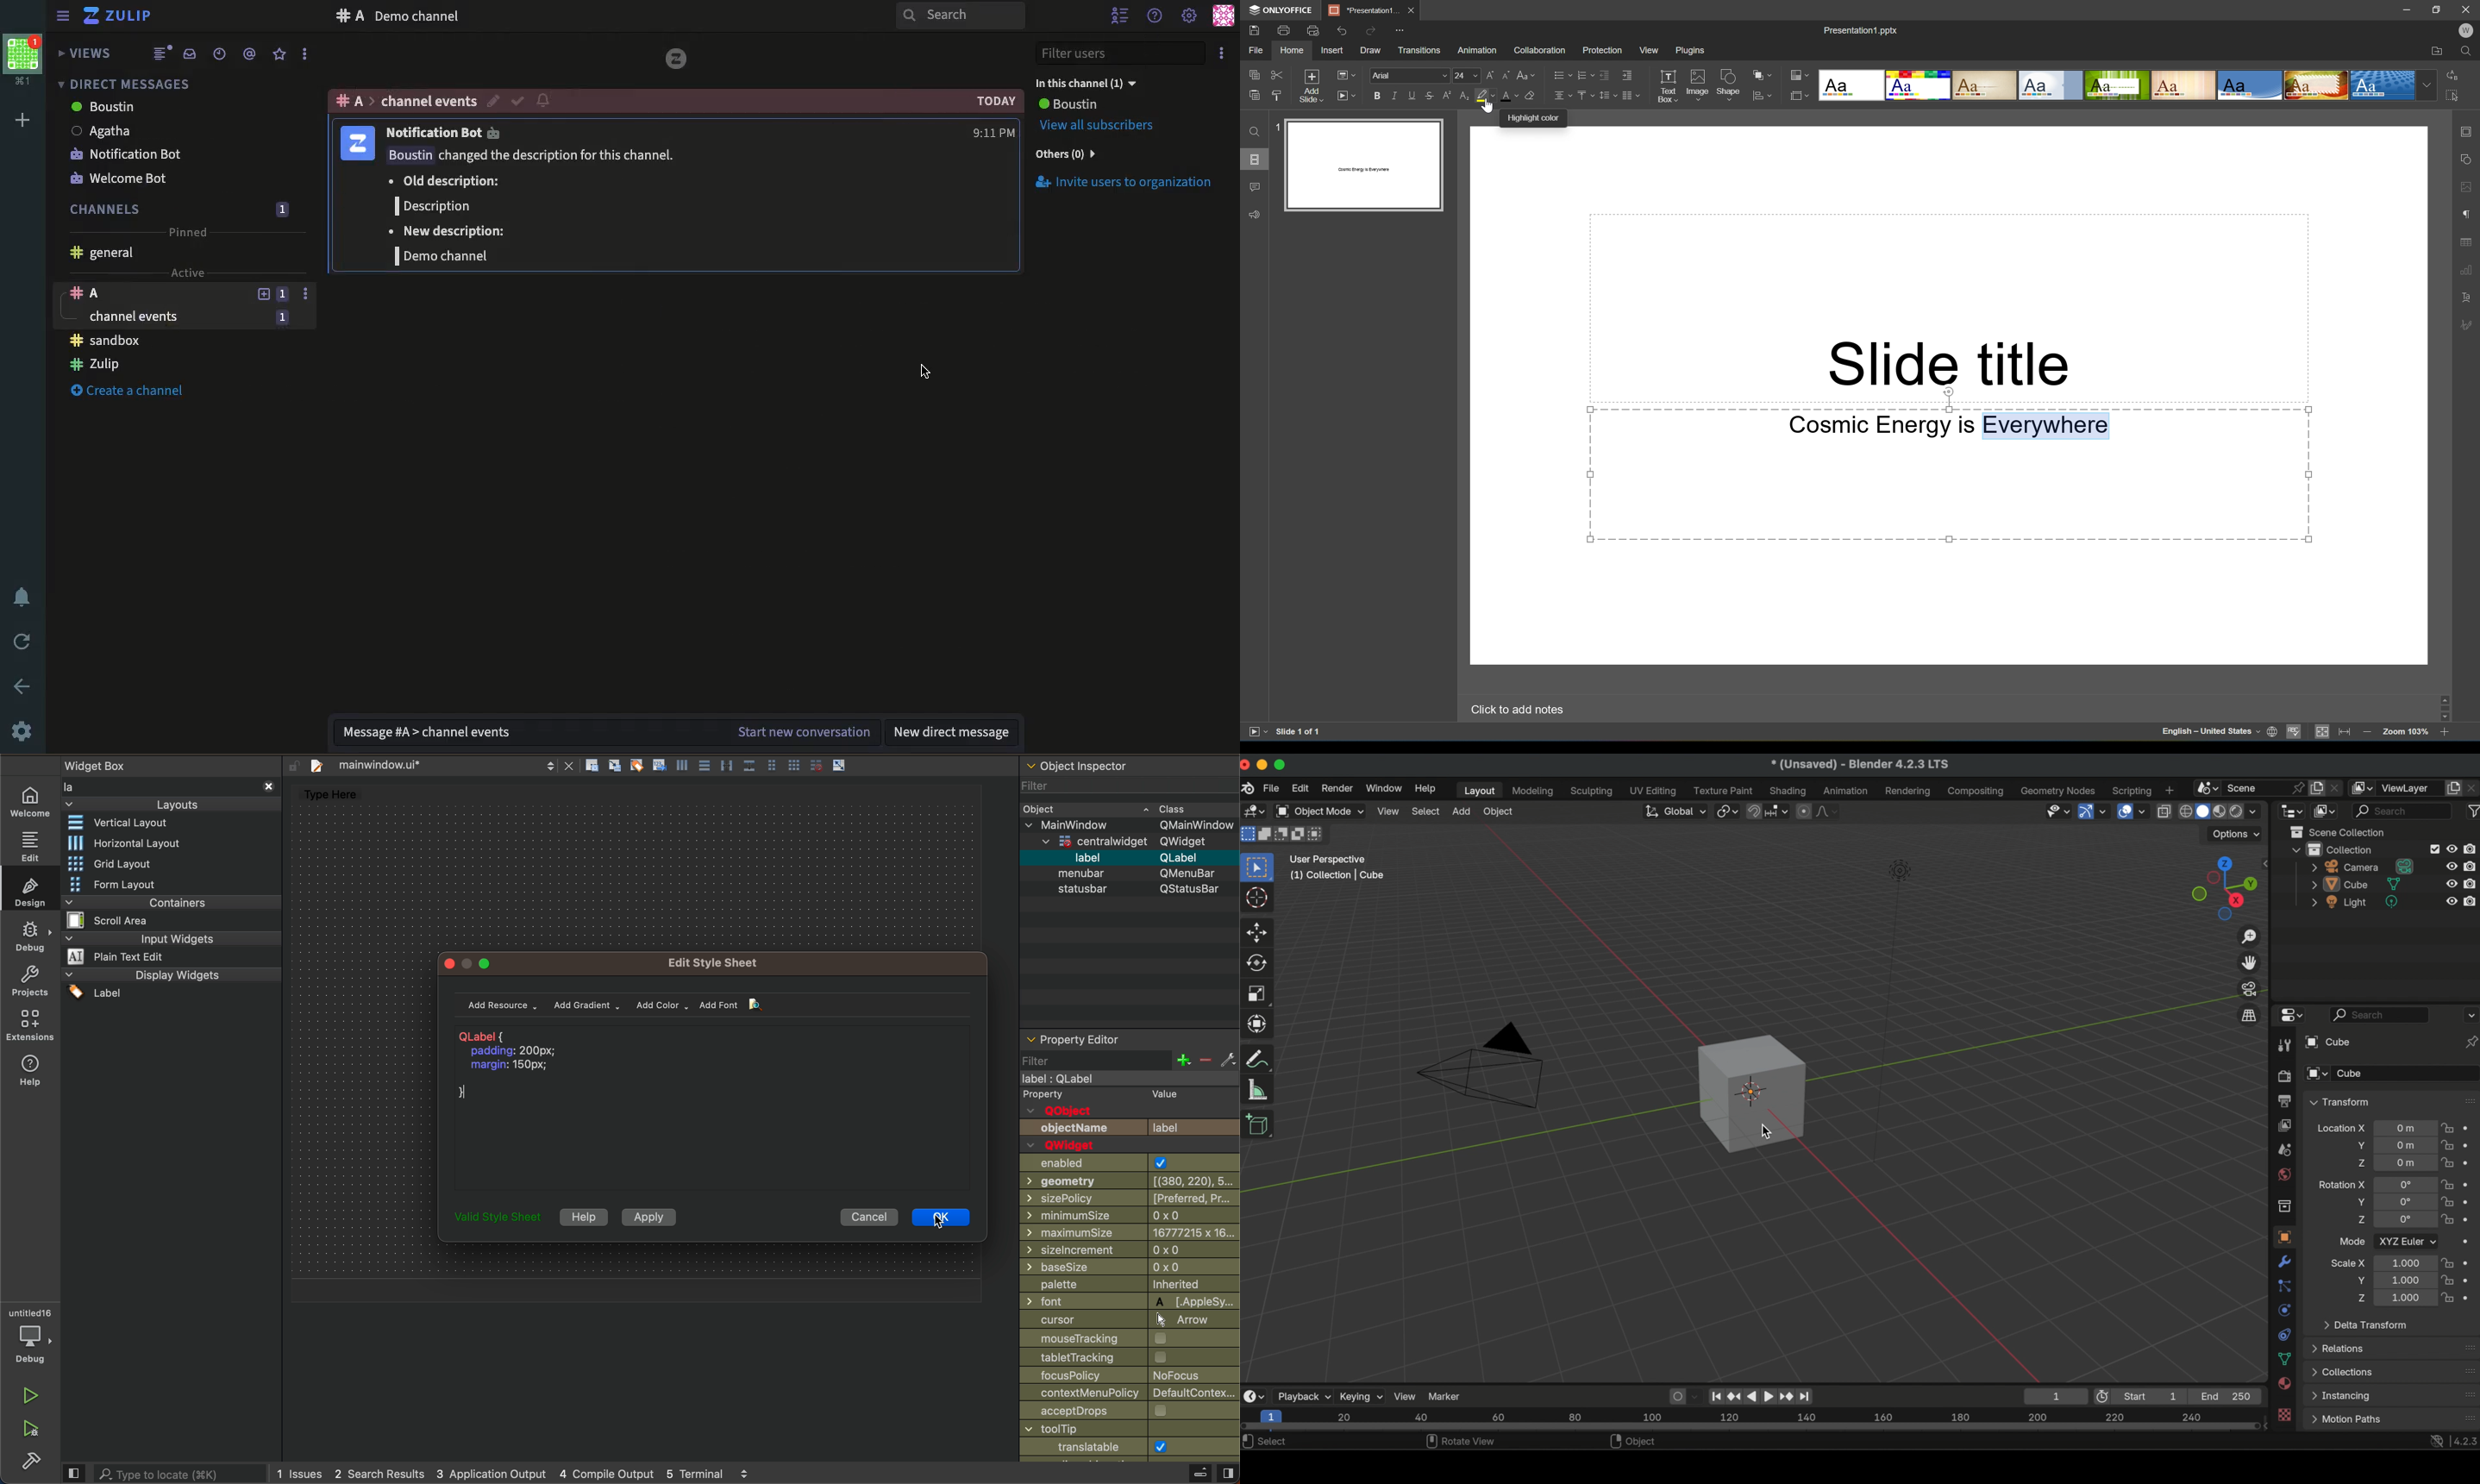 The height and width of the screenshot is (1484, 2492). What do you see at coordinates (1488, 106) in the screenshot?
I see `Cursor` at bounding box center [1488, 106].